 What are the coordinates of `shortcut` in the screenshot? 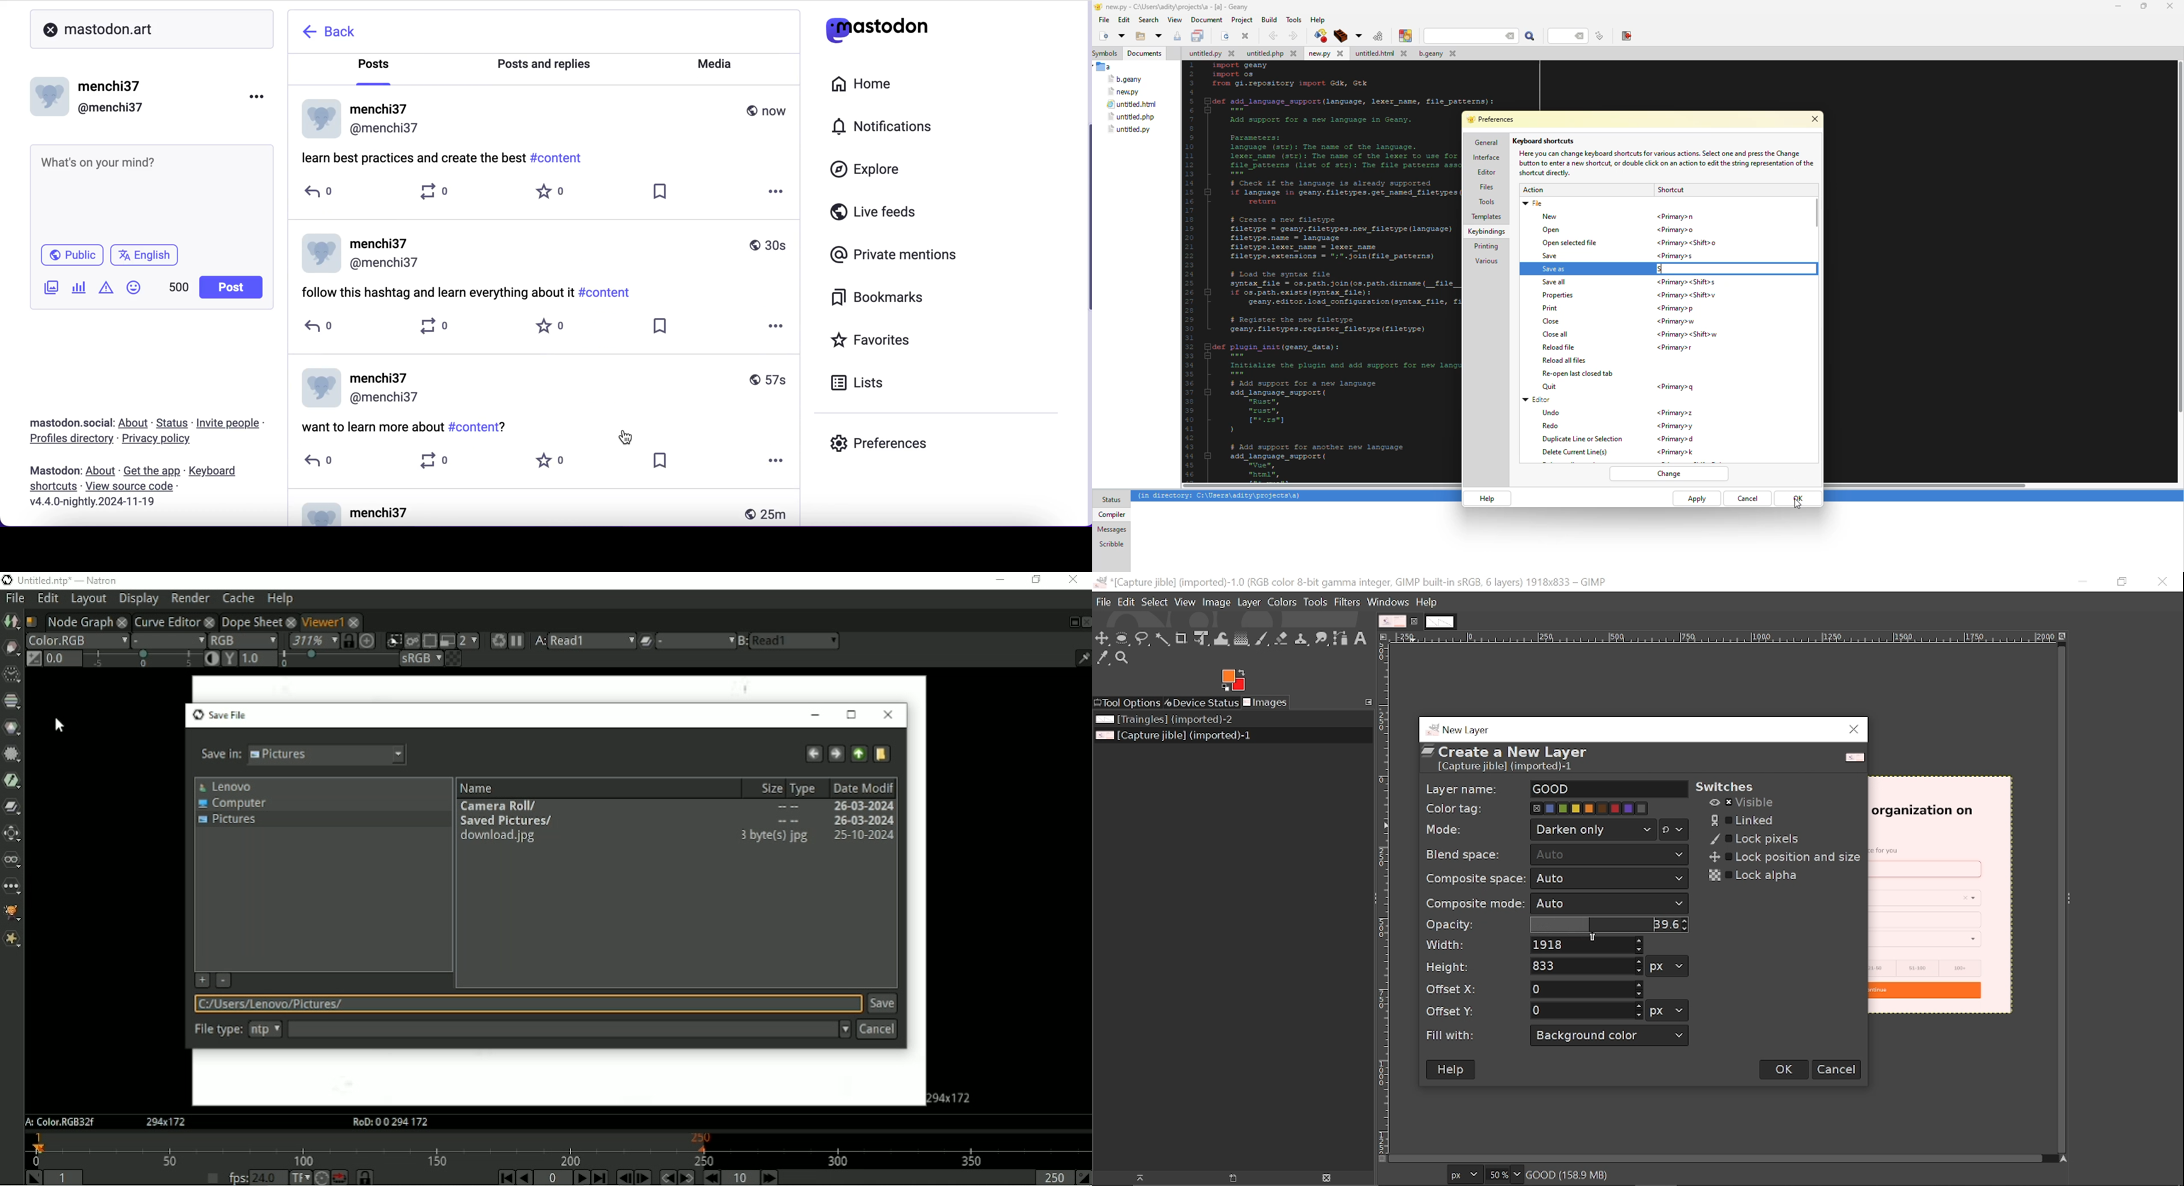 It's located at (1678, 321).